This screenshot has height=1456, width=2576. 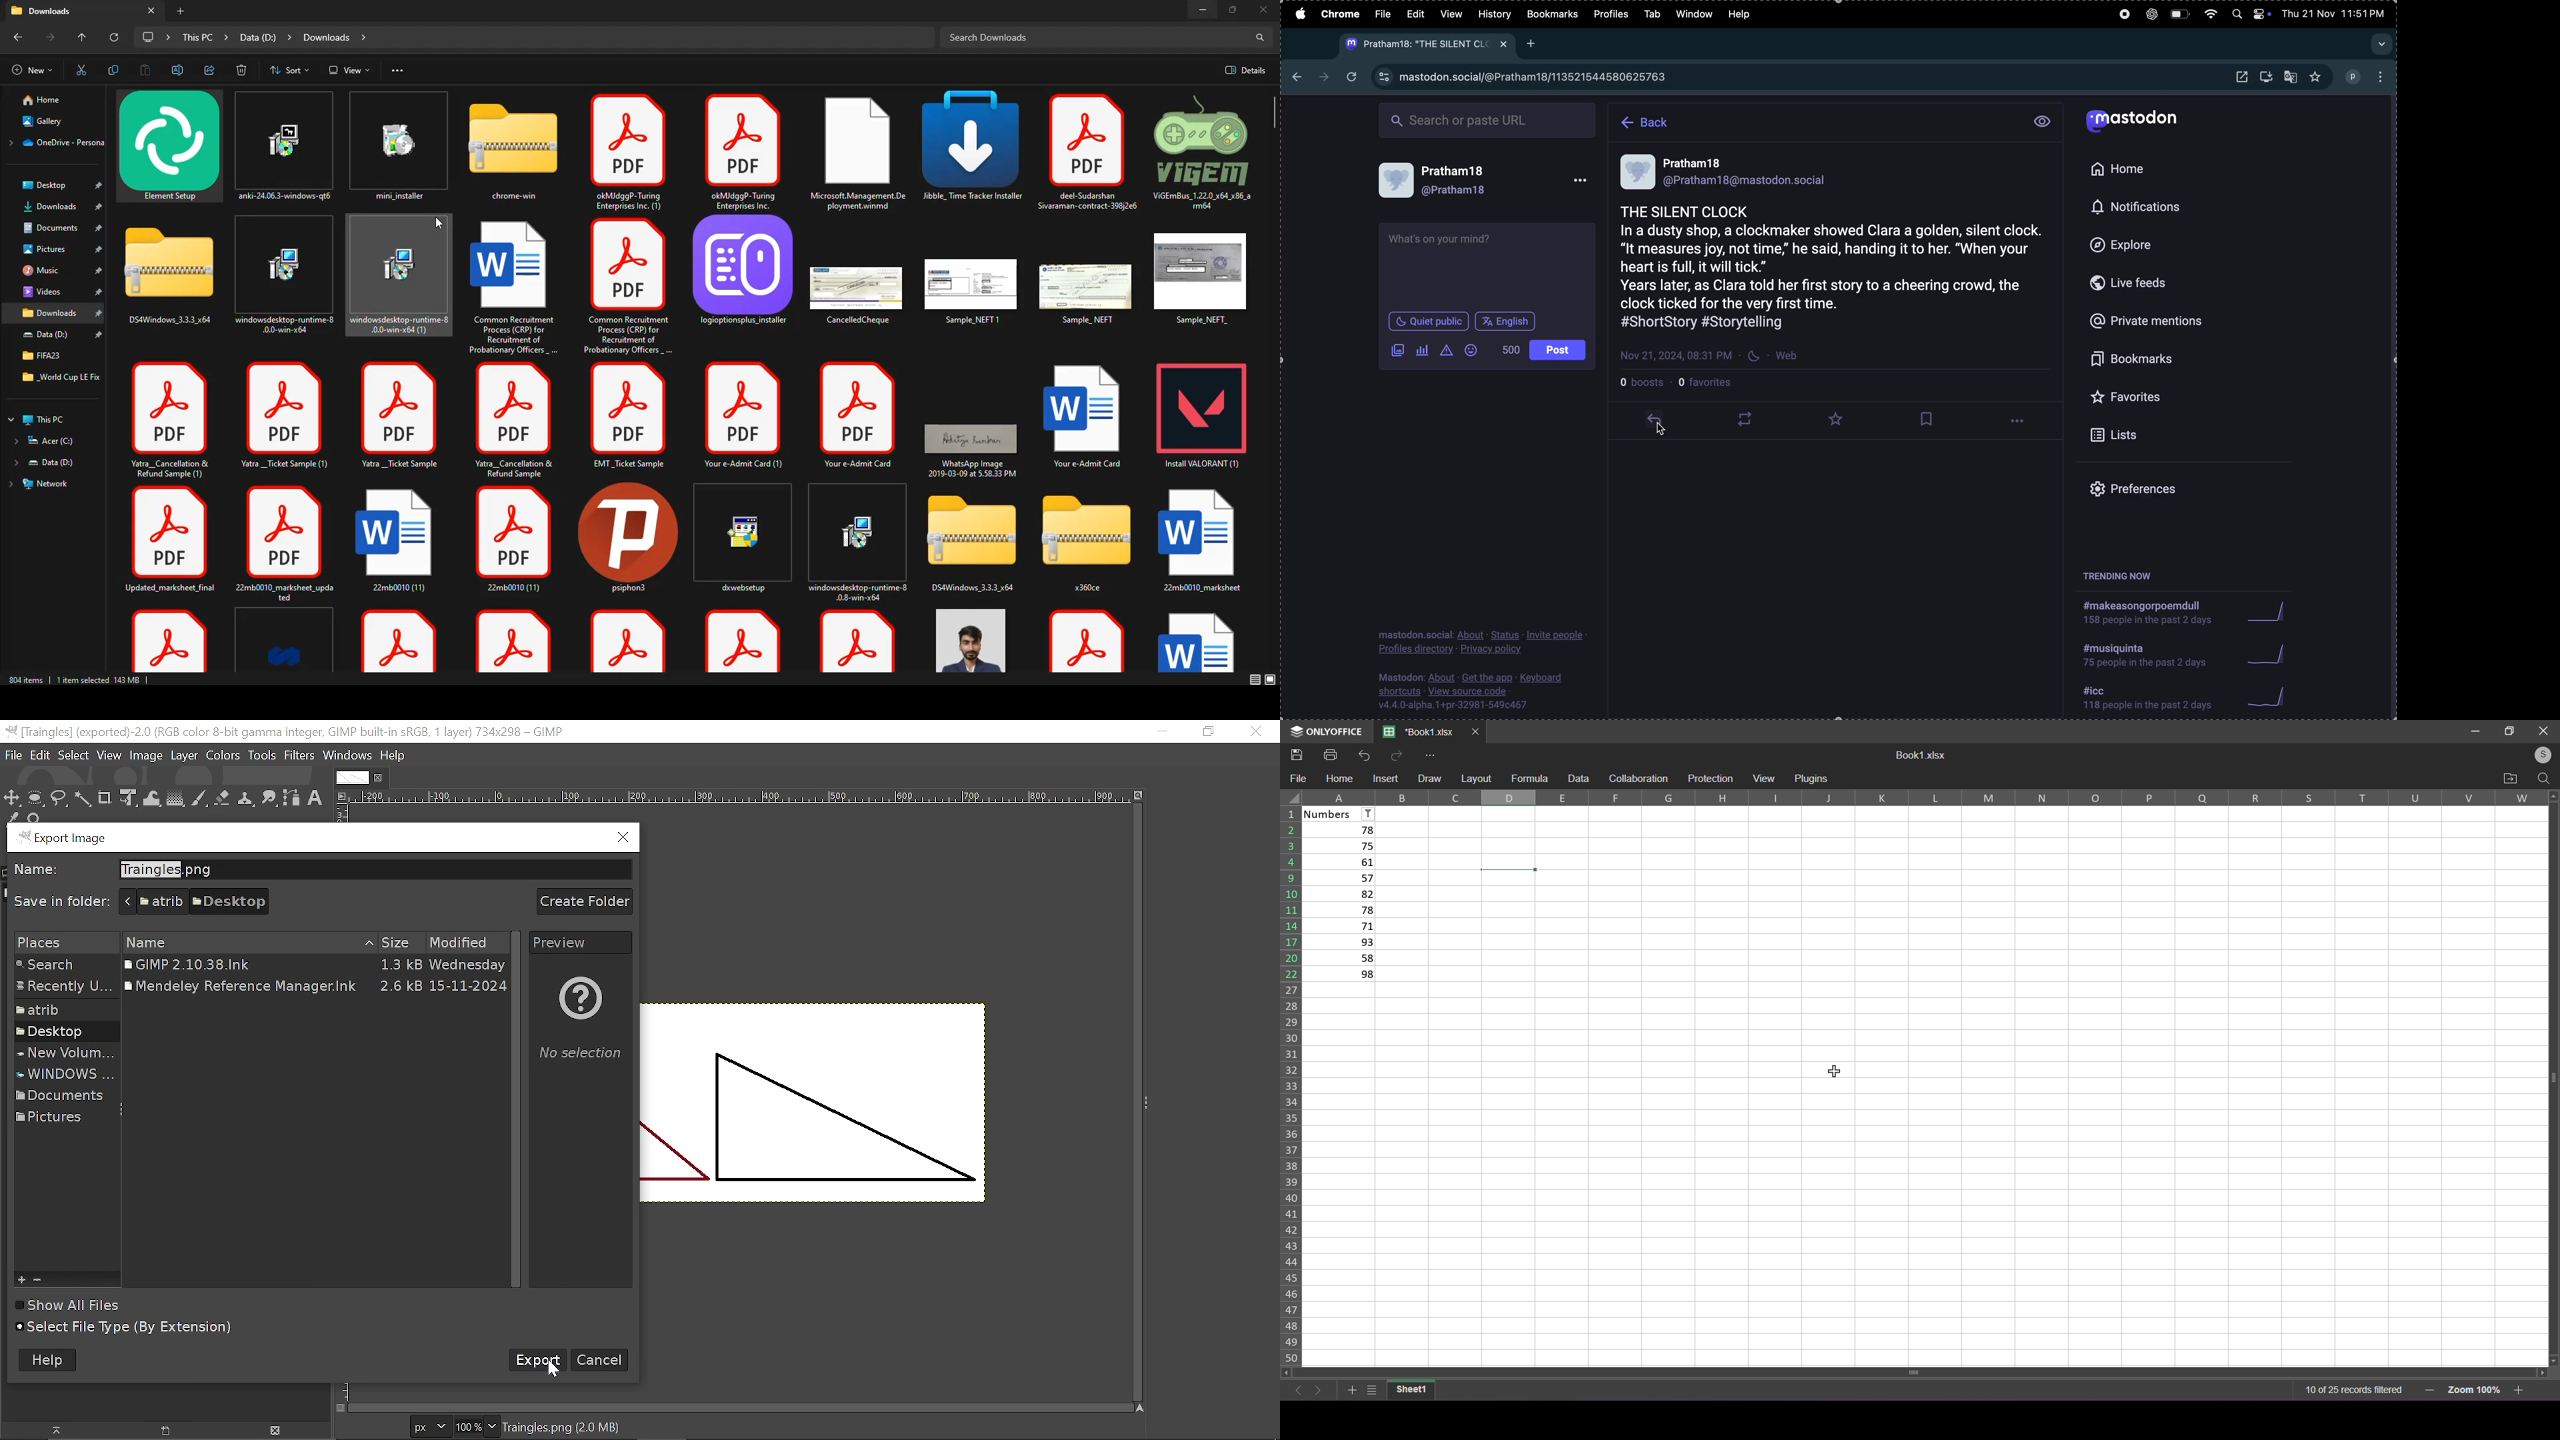 I want to click on protection, so click(x=1711, y=778).